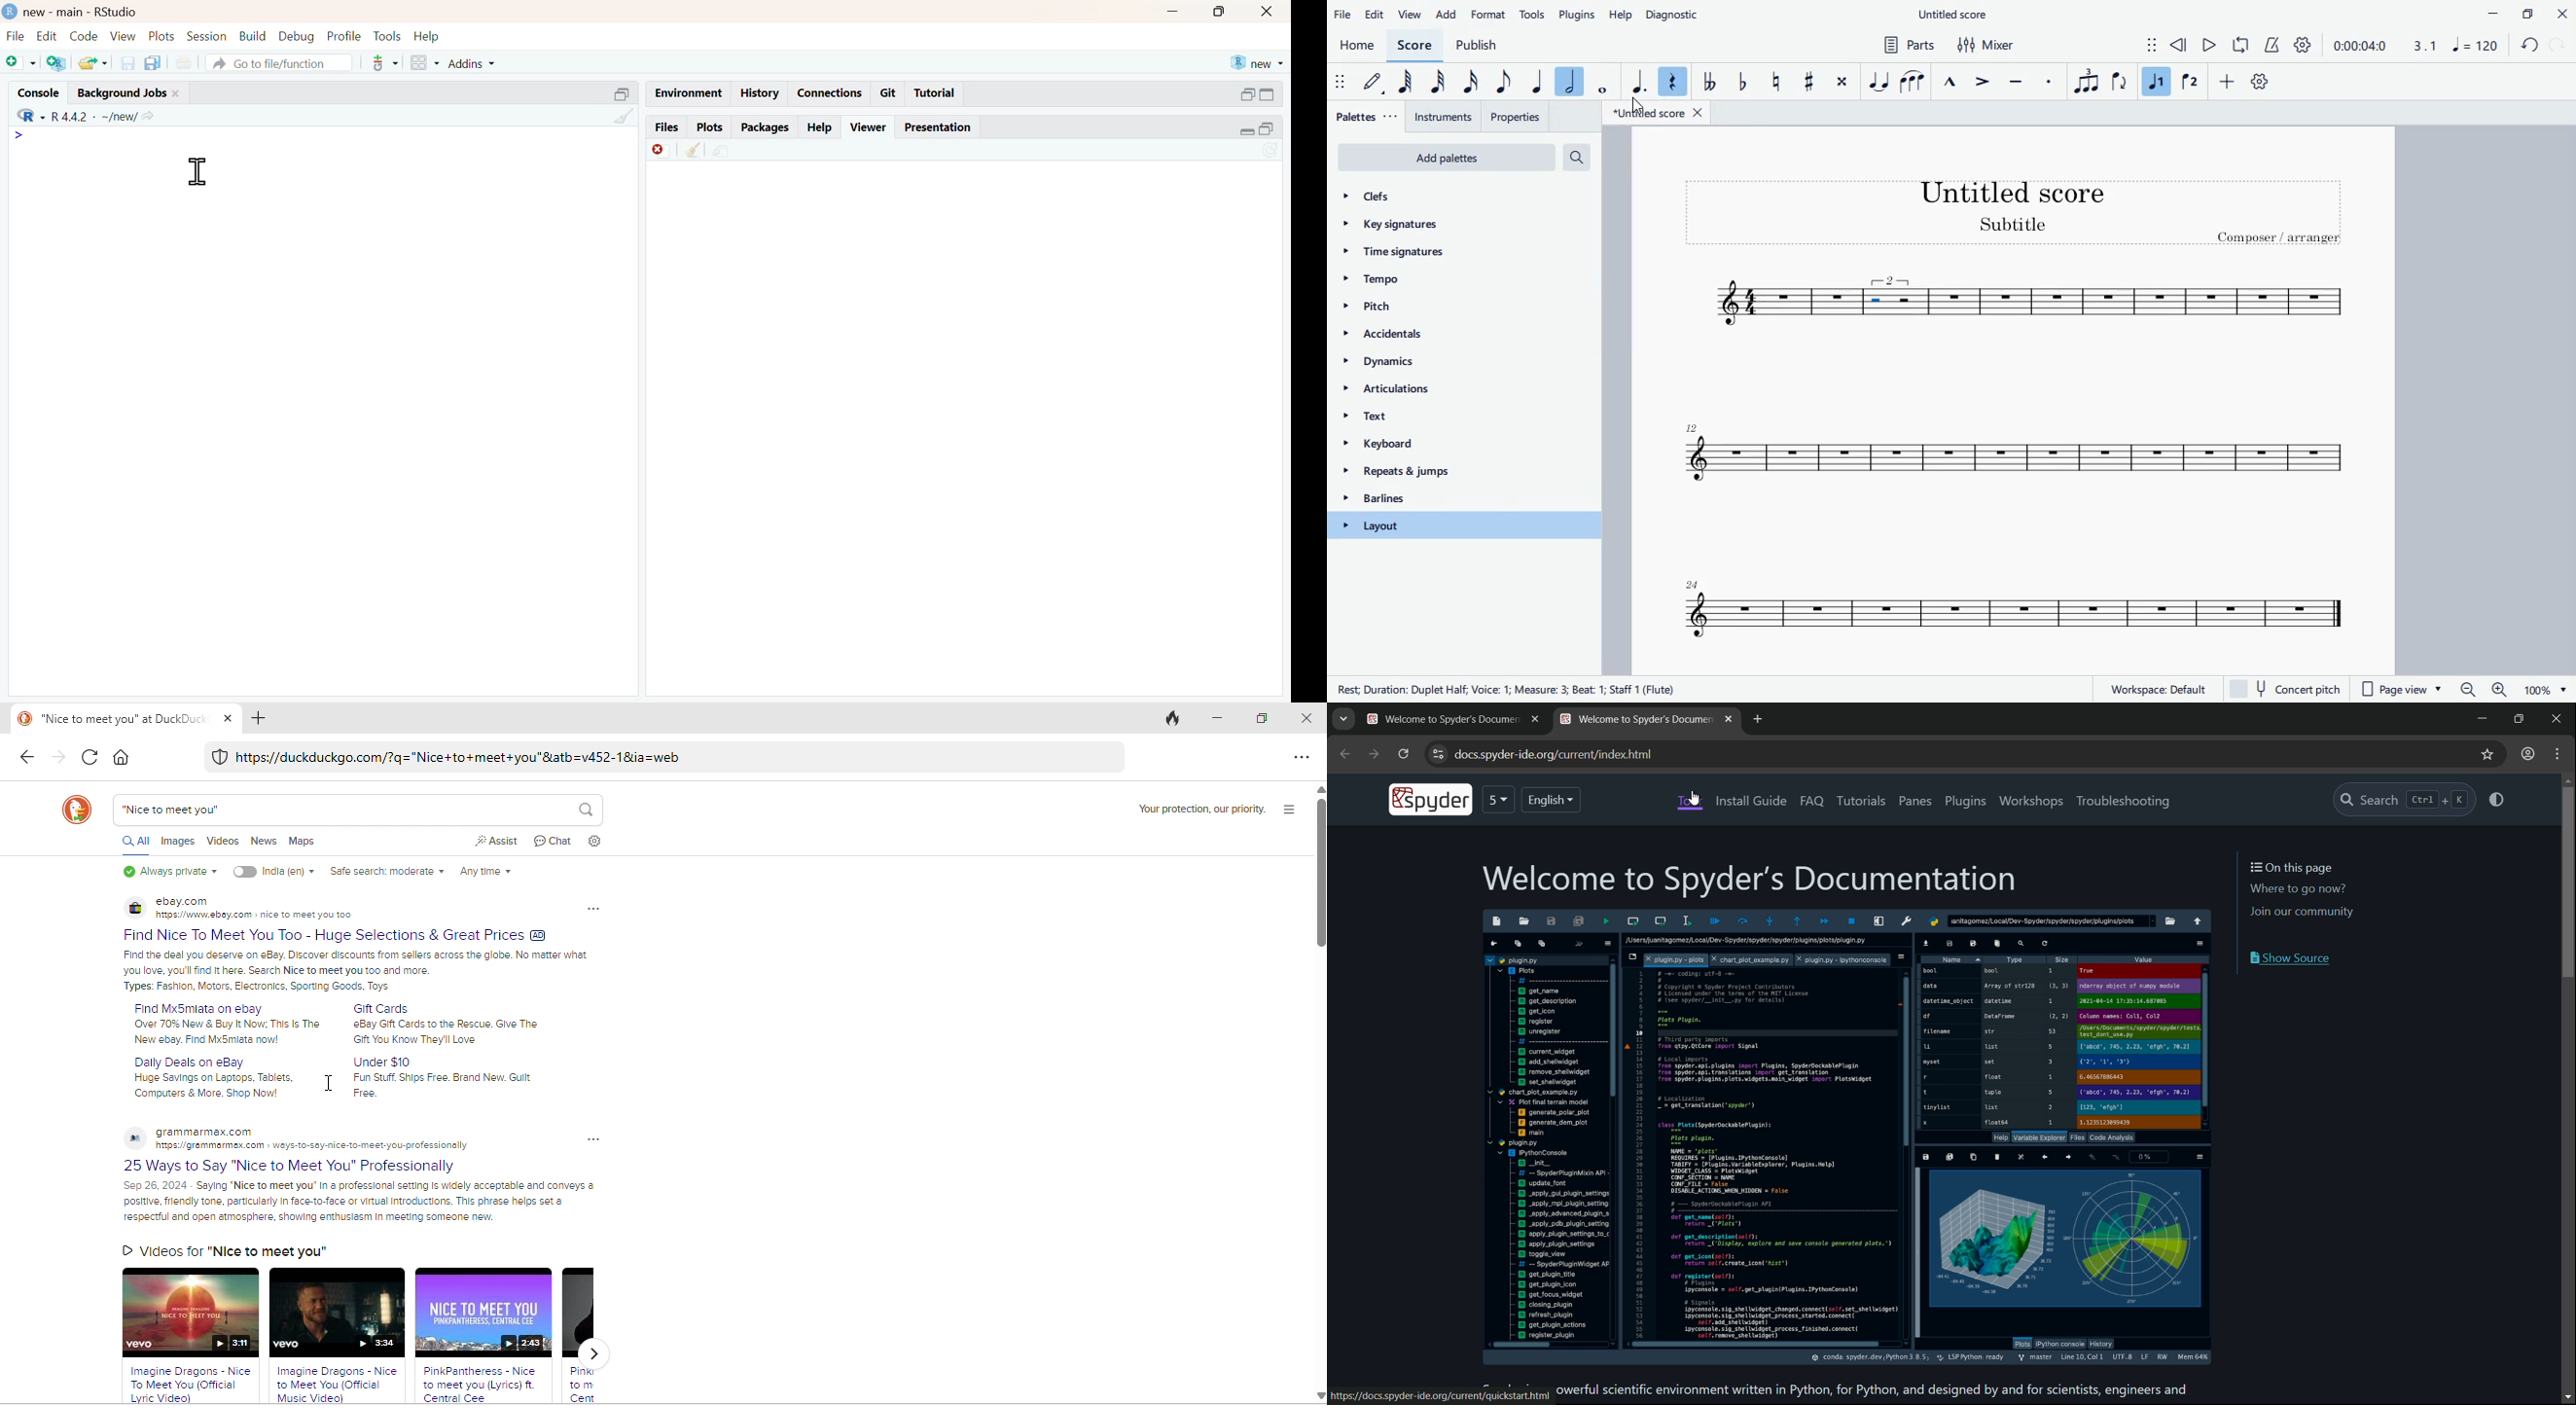  I want to click on toggle sharp, so click(1810, 83).